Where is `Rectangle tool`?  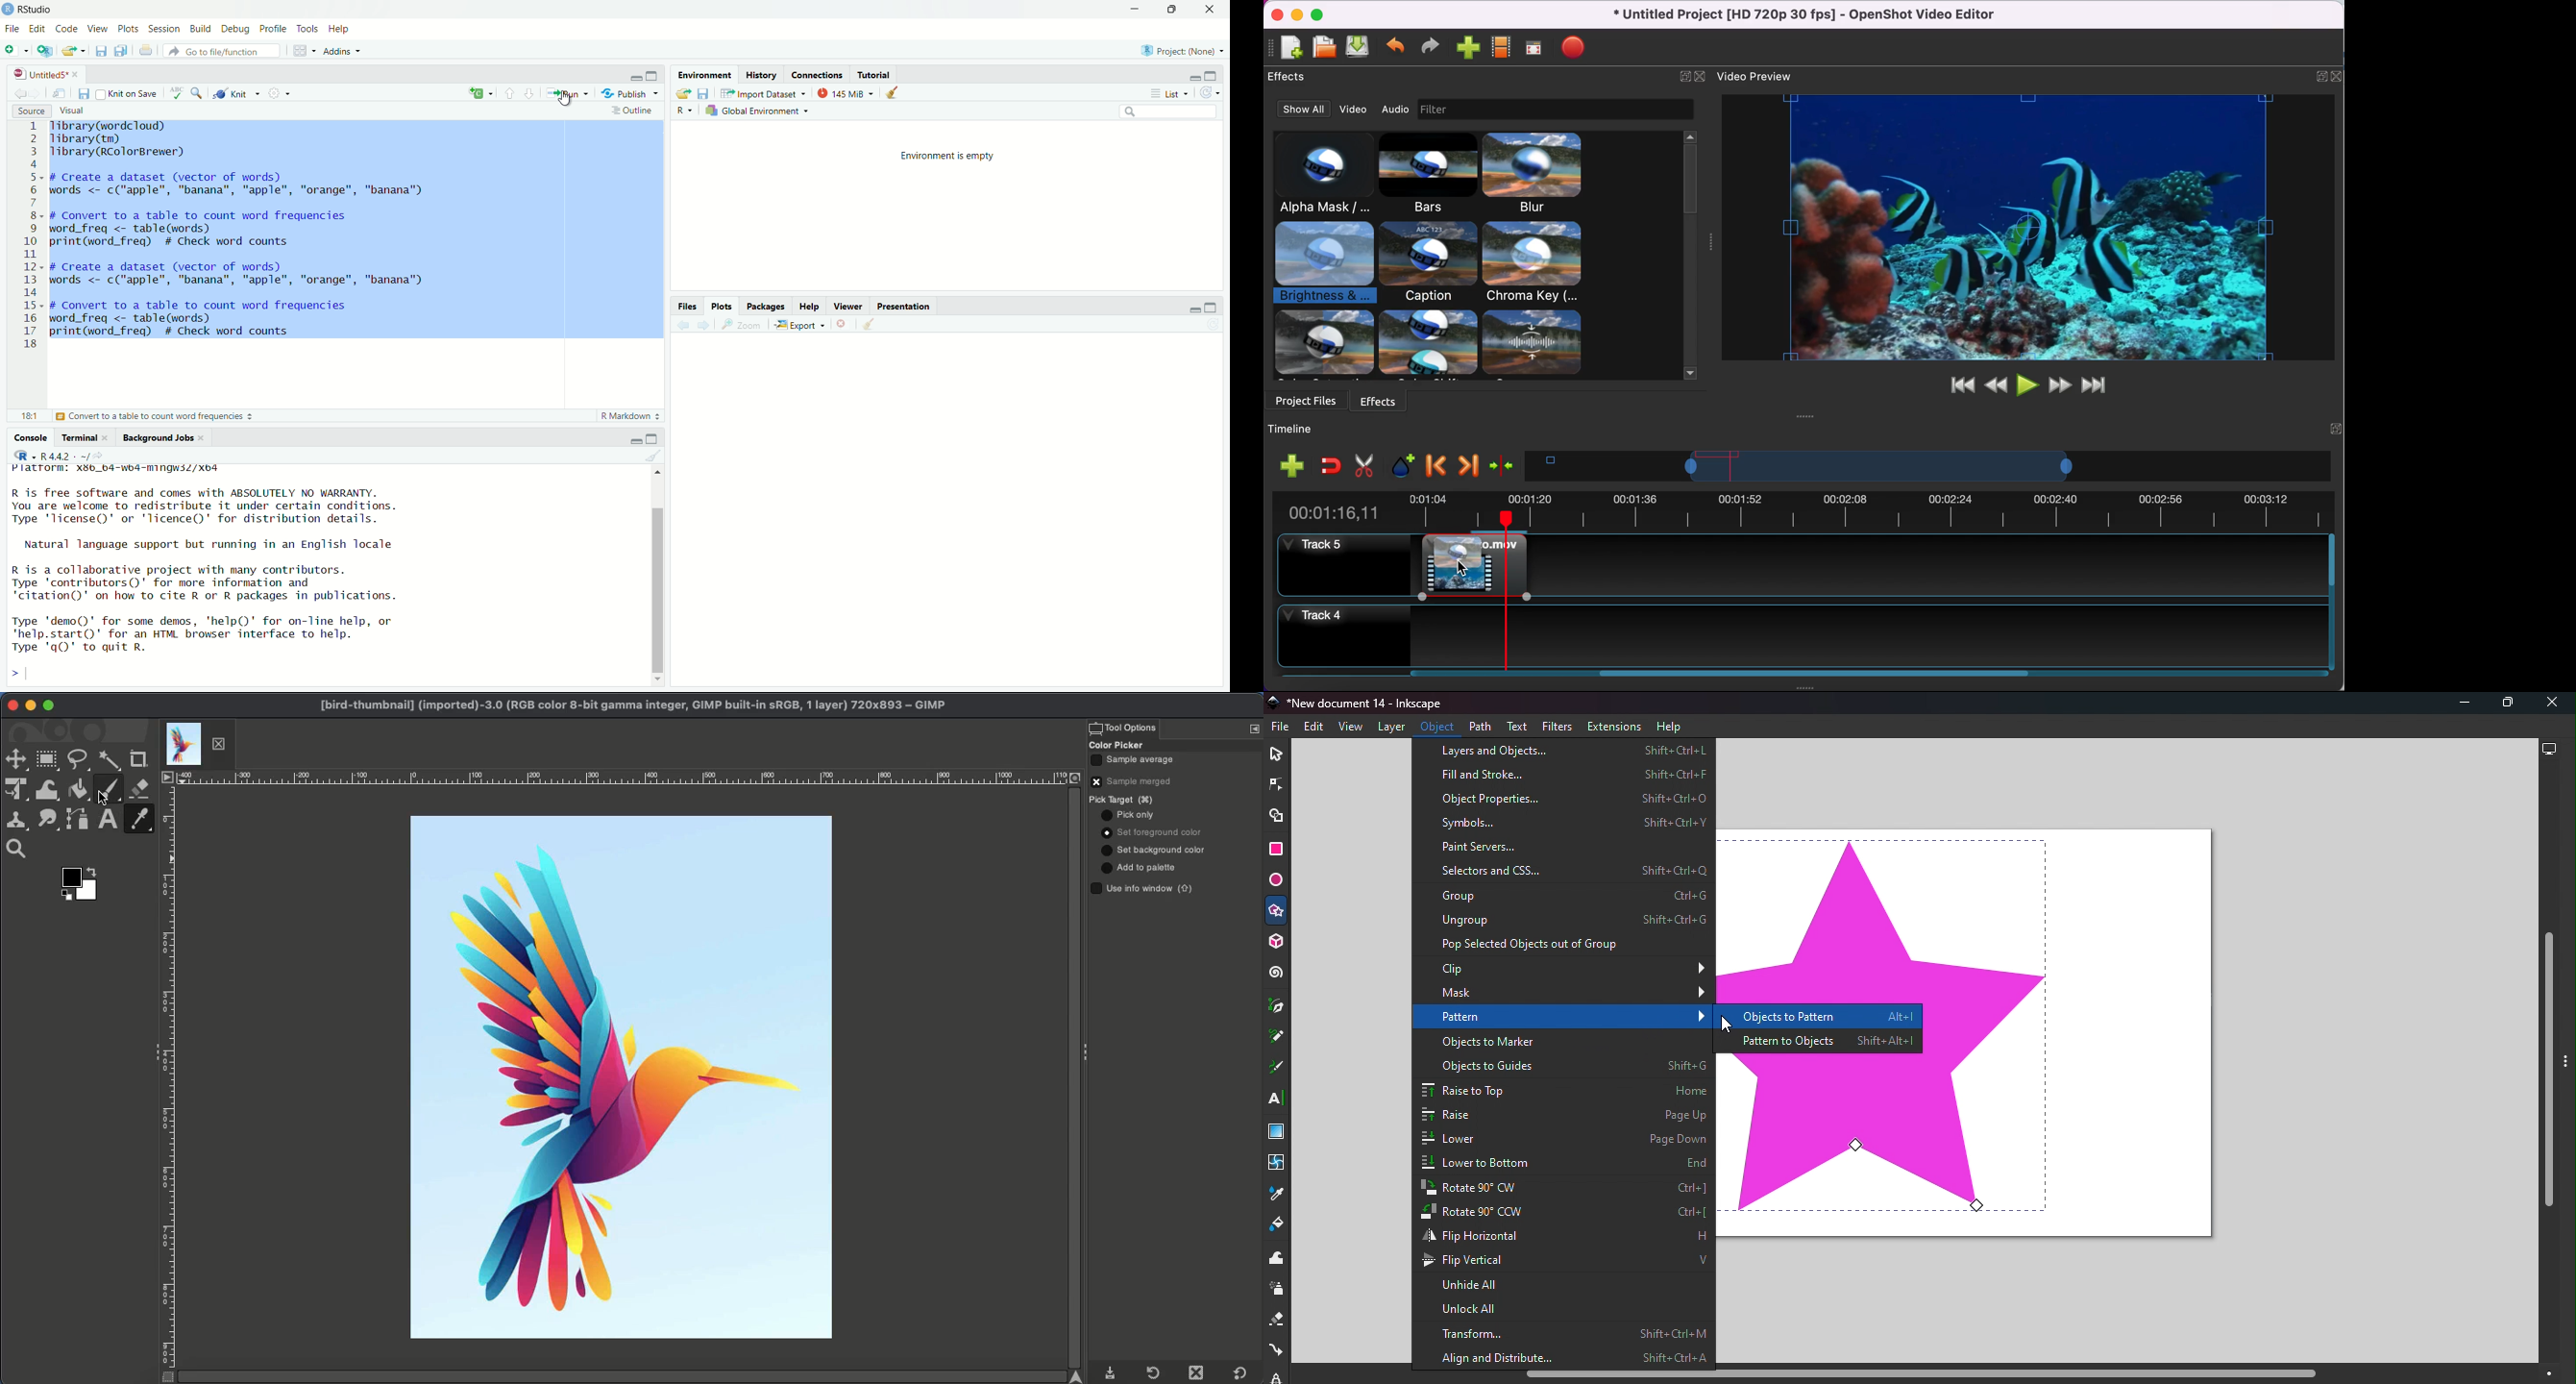
Rectangle tool is located at coordinates (1276, 852).